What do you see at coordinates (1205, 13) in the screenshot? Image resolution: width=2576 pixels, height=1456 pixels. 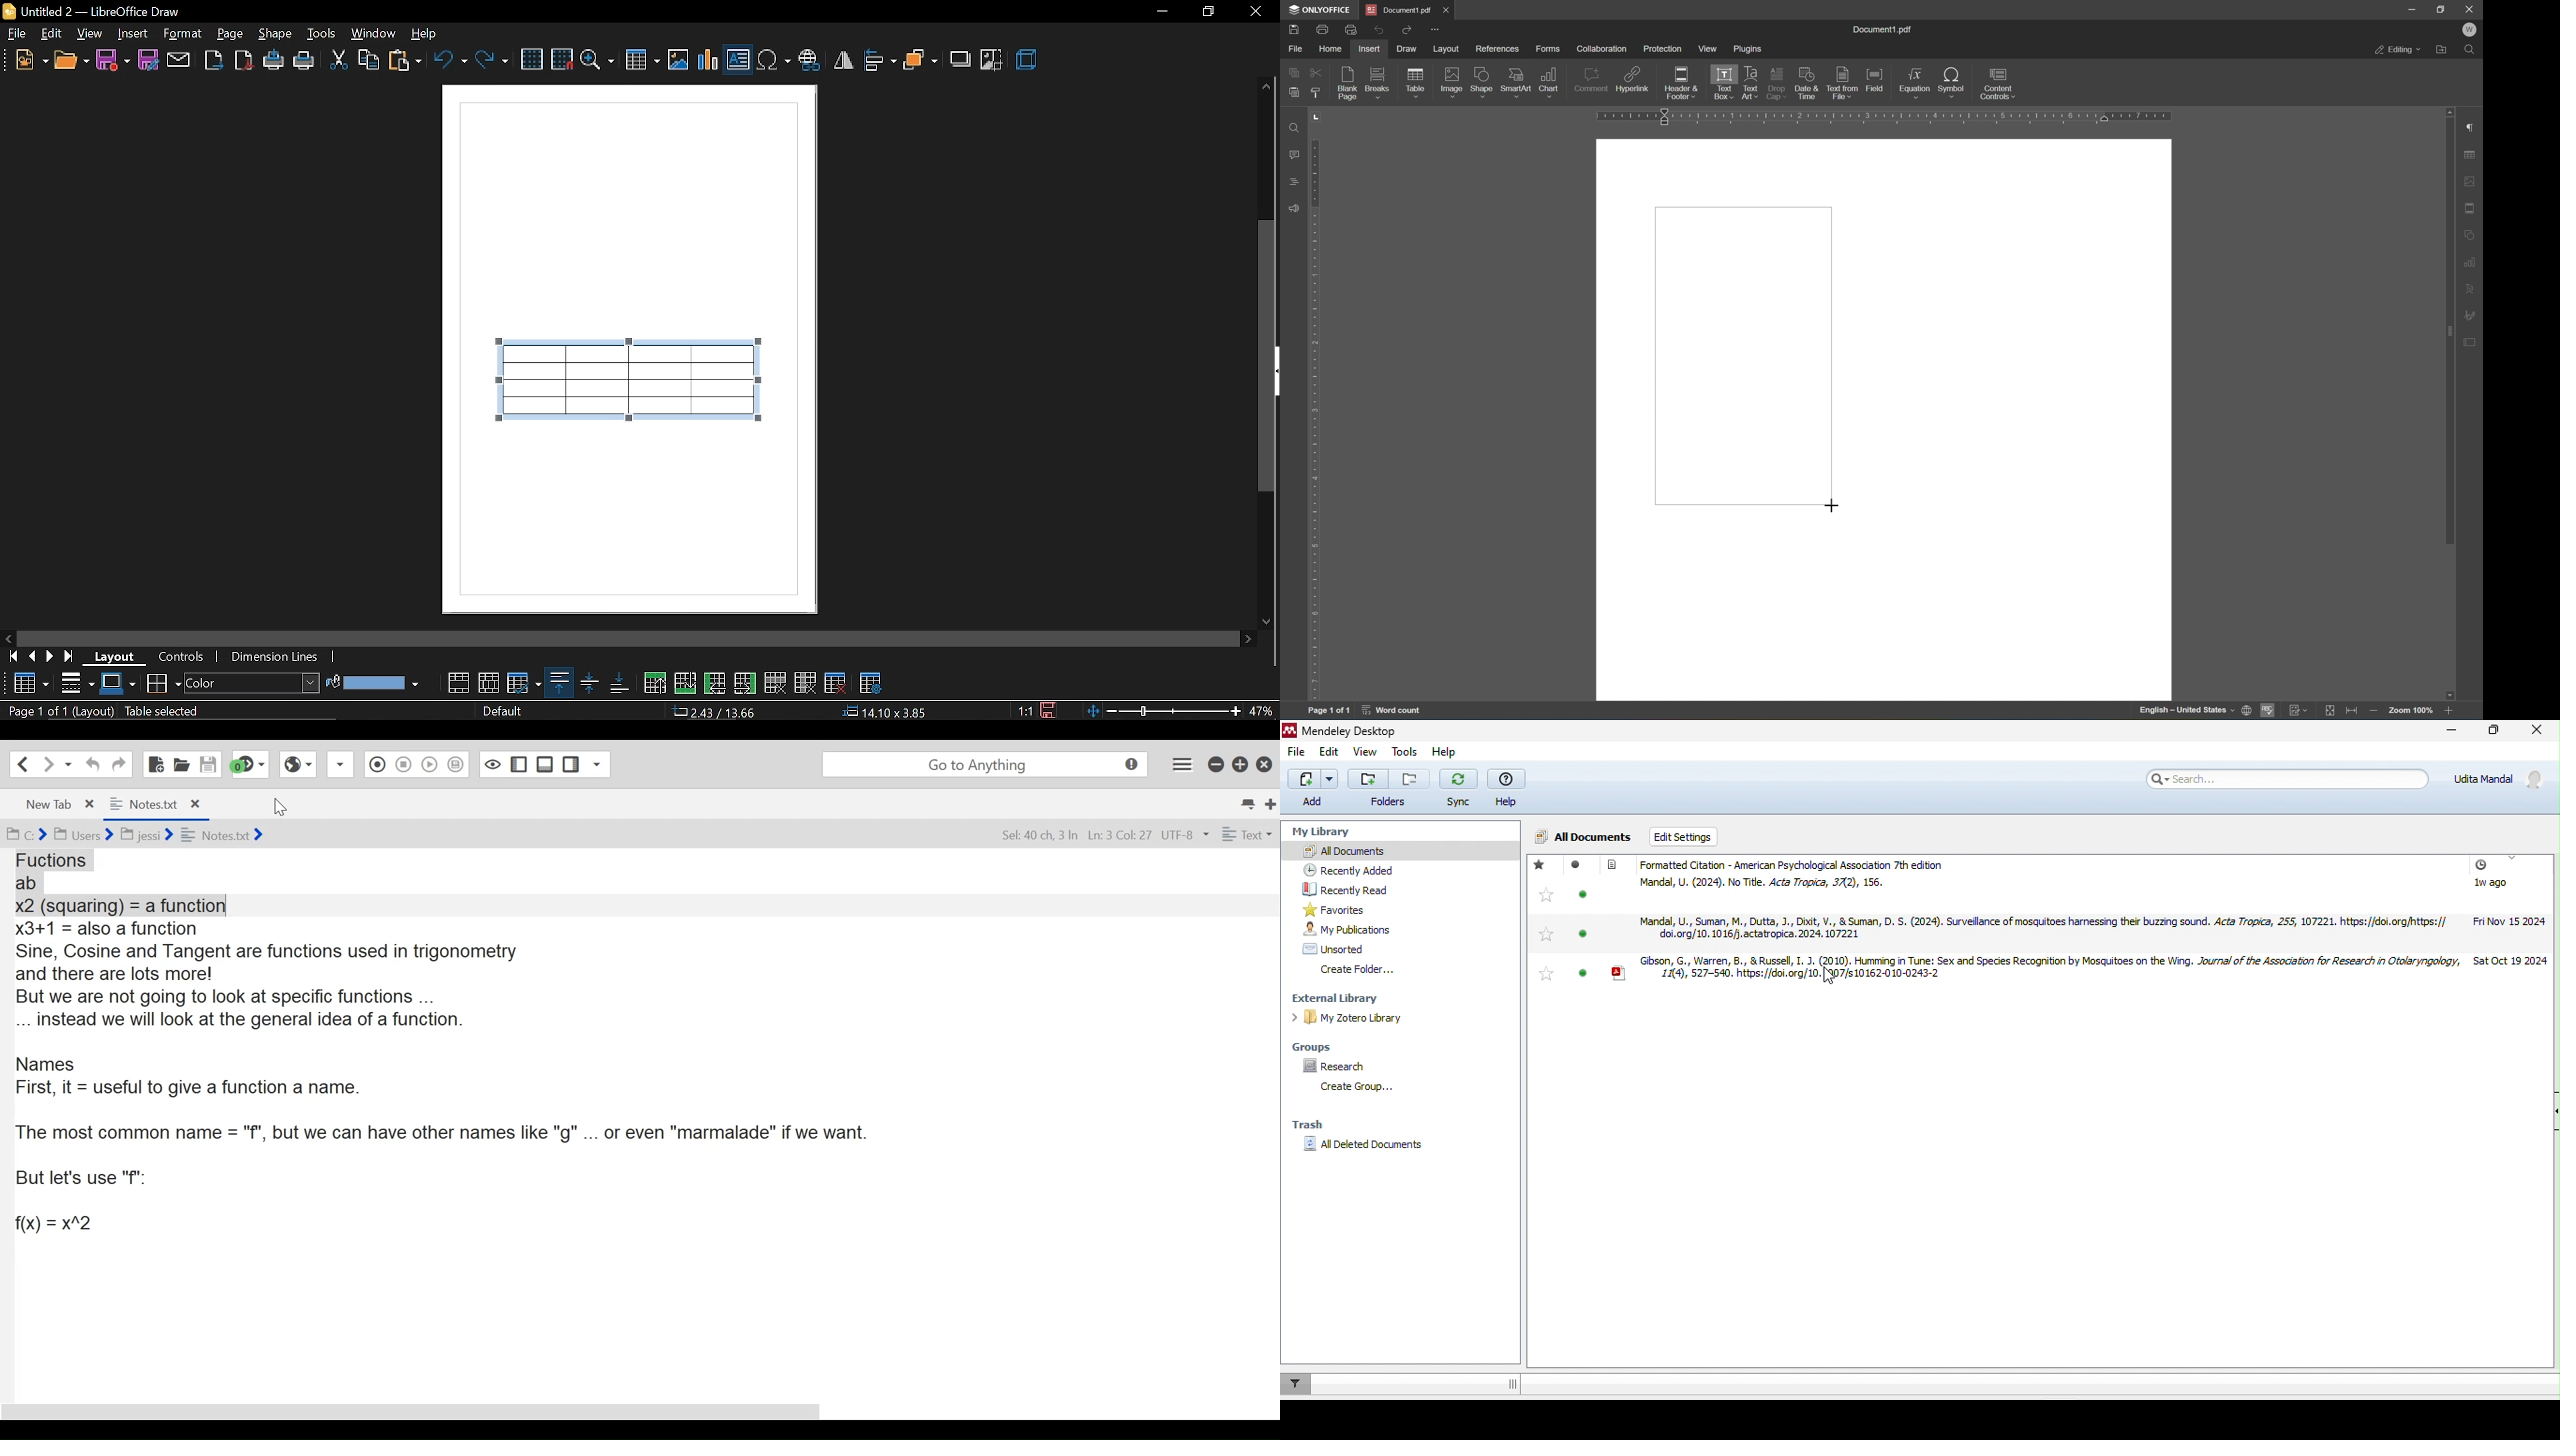 I see `Restore down` at bounding box center [1205, 13].